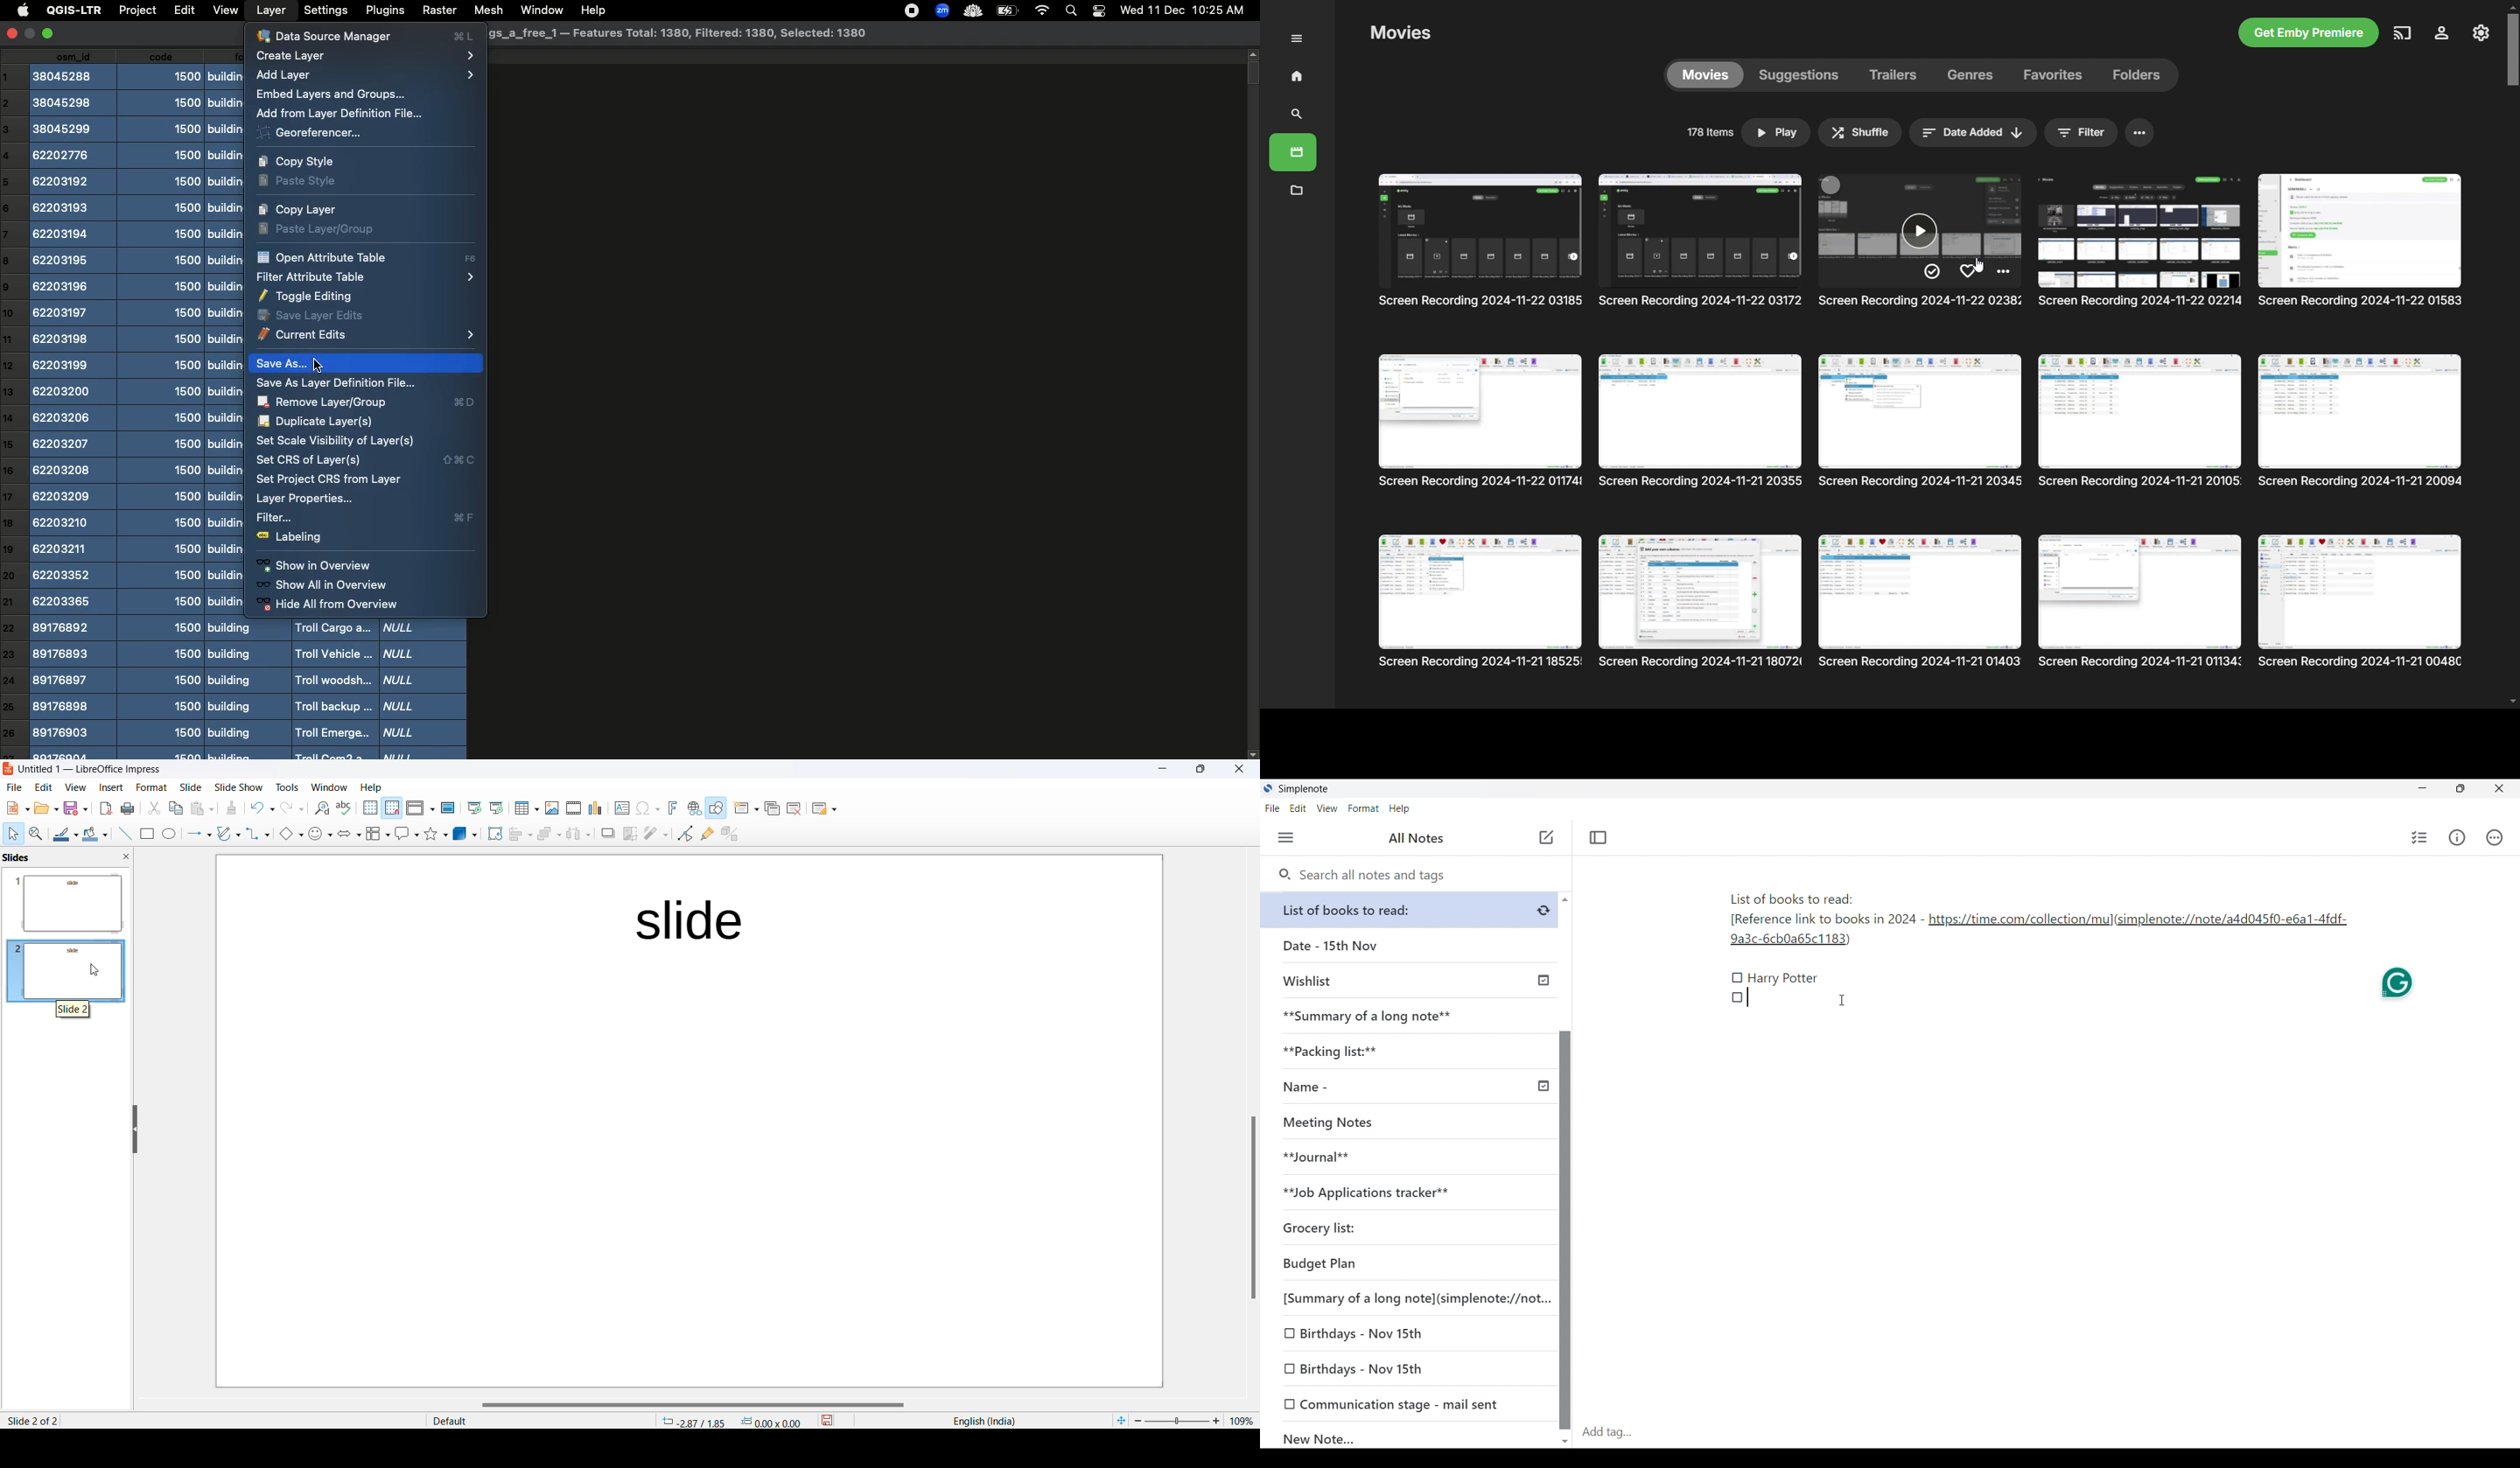 The image size is (2520, 1484). What do you see at coordinates (716, 809) in the screenshot?
I see `Show draw function` at bounding box center [716, 809].